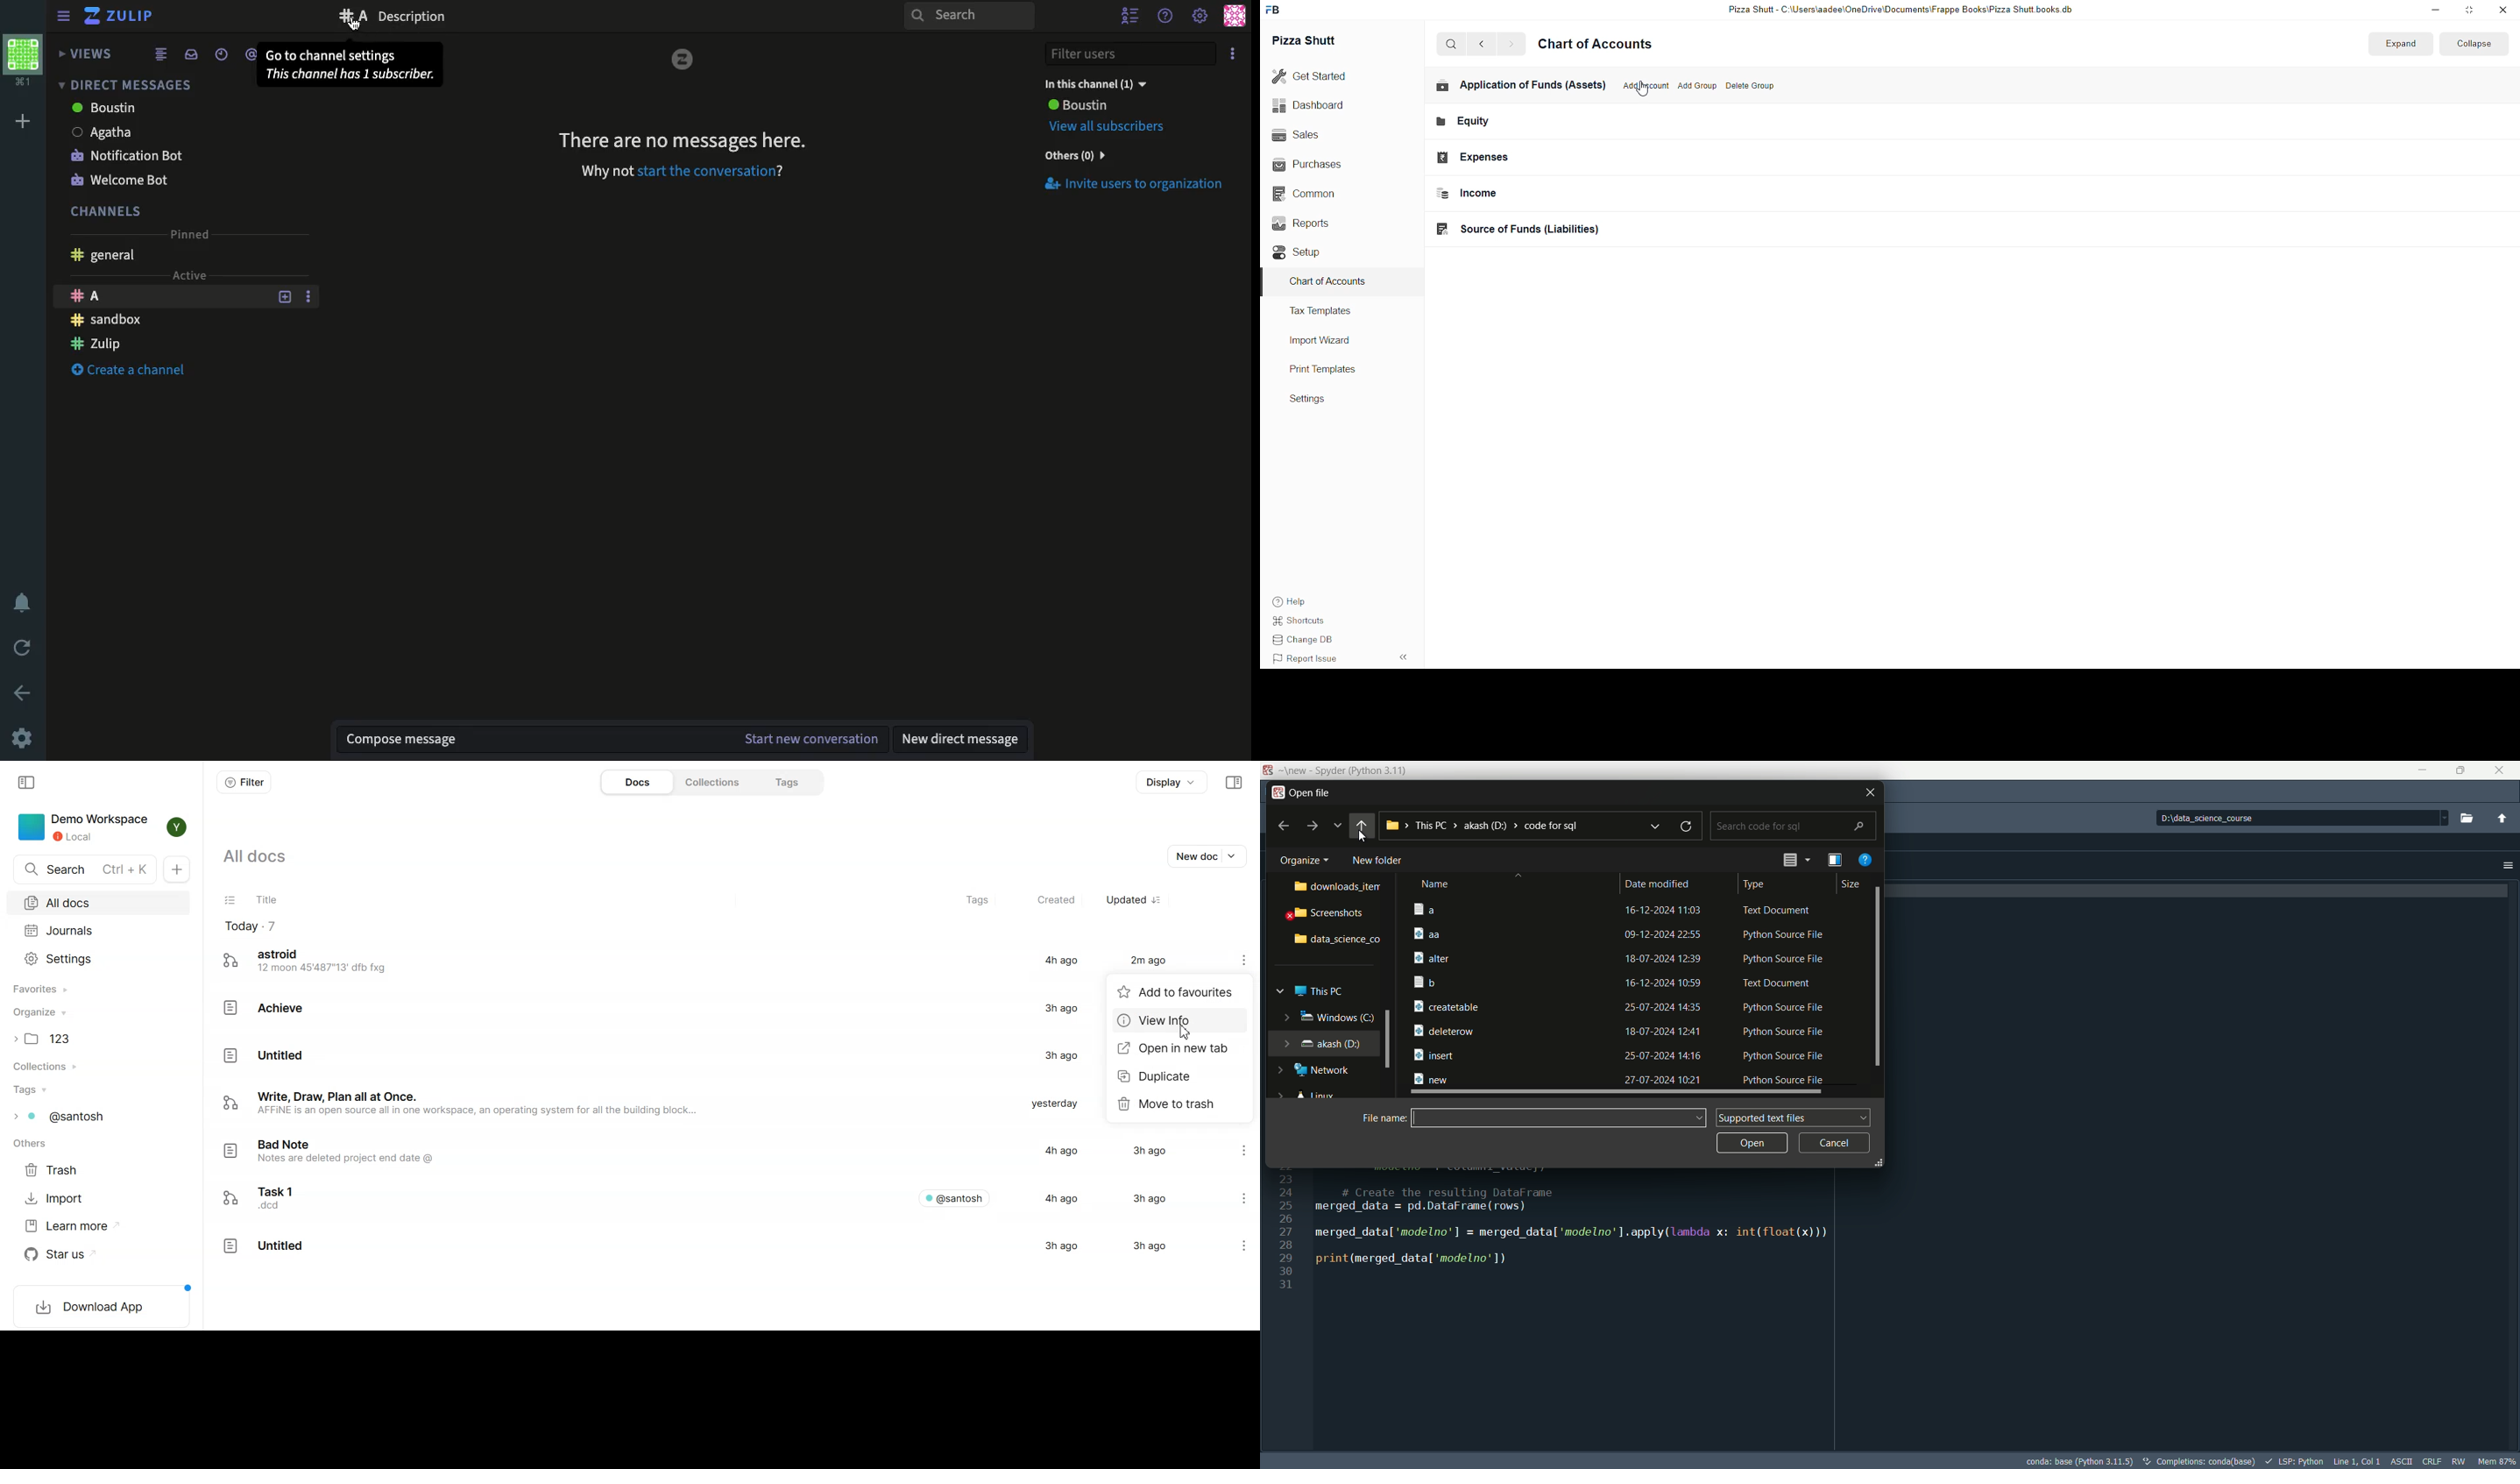  I want to click on date modified, so click(1661, 883).